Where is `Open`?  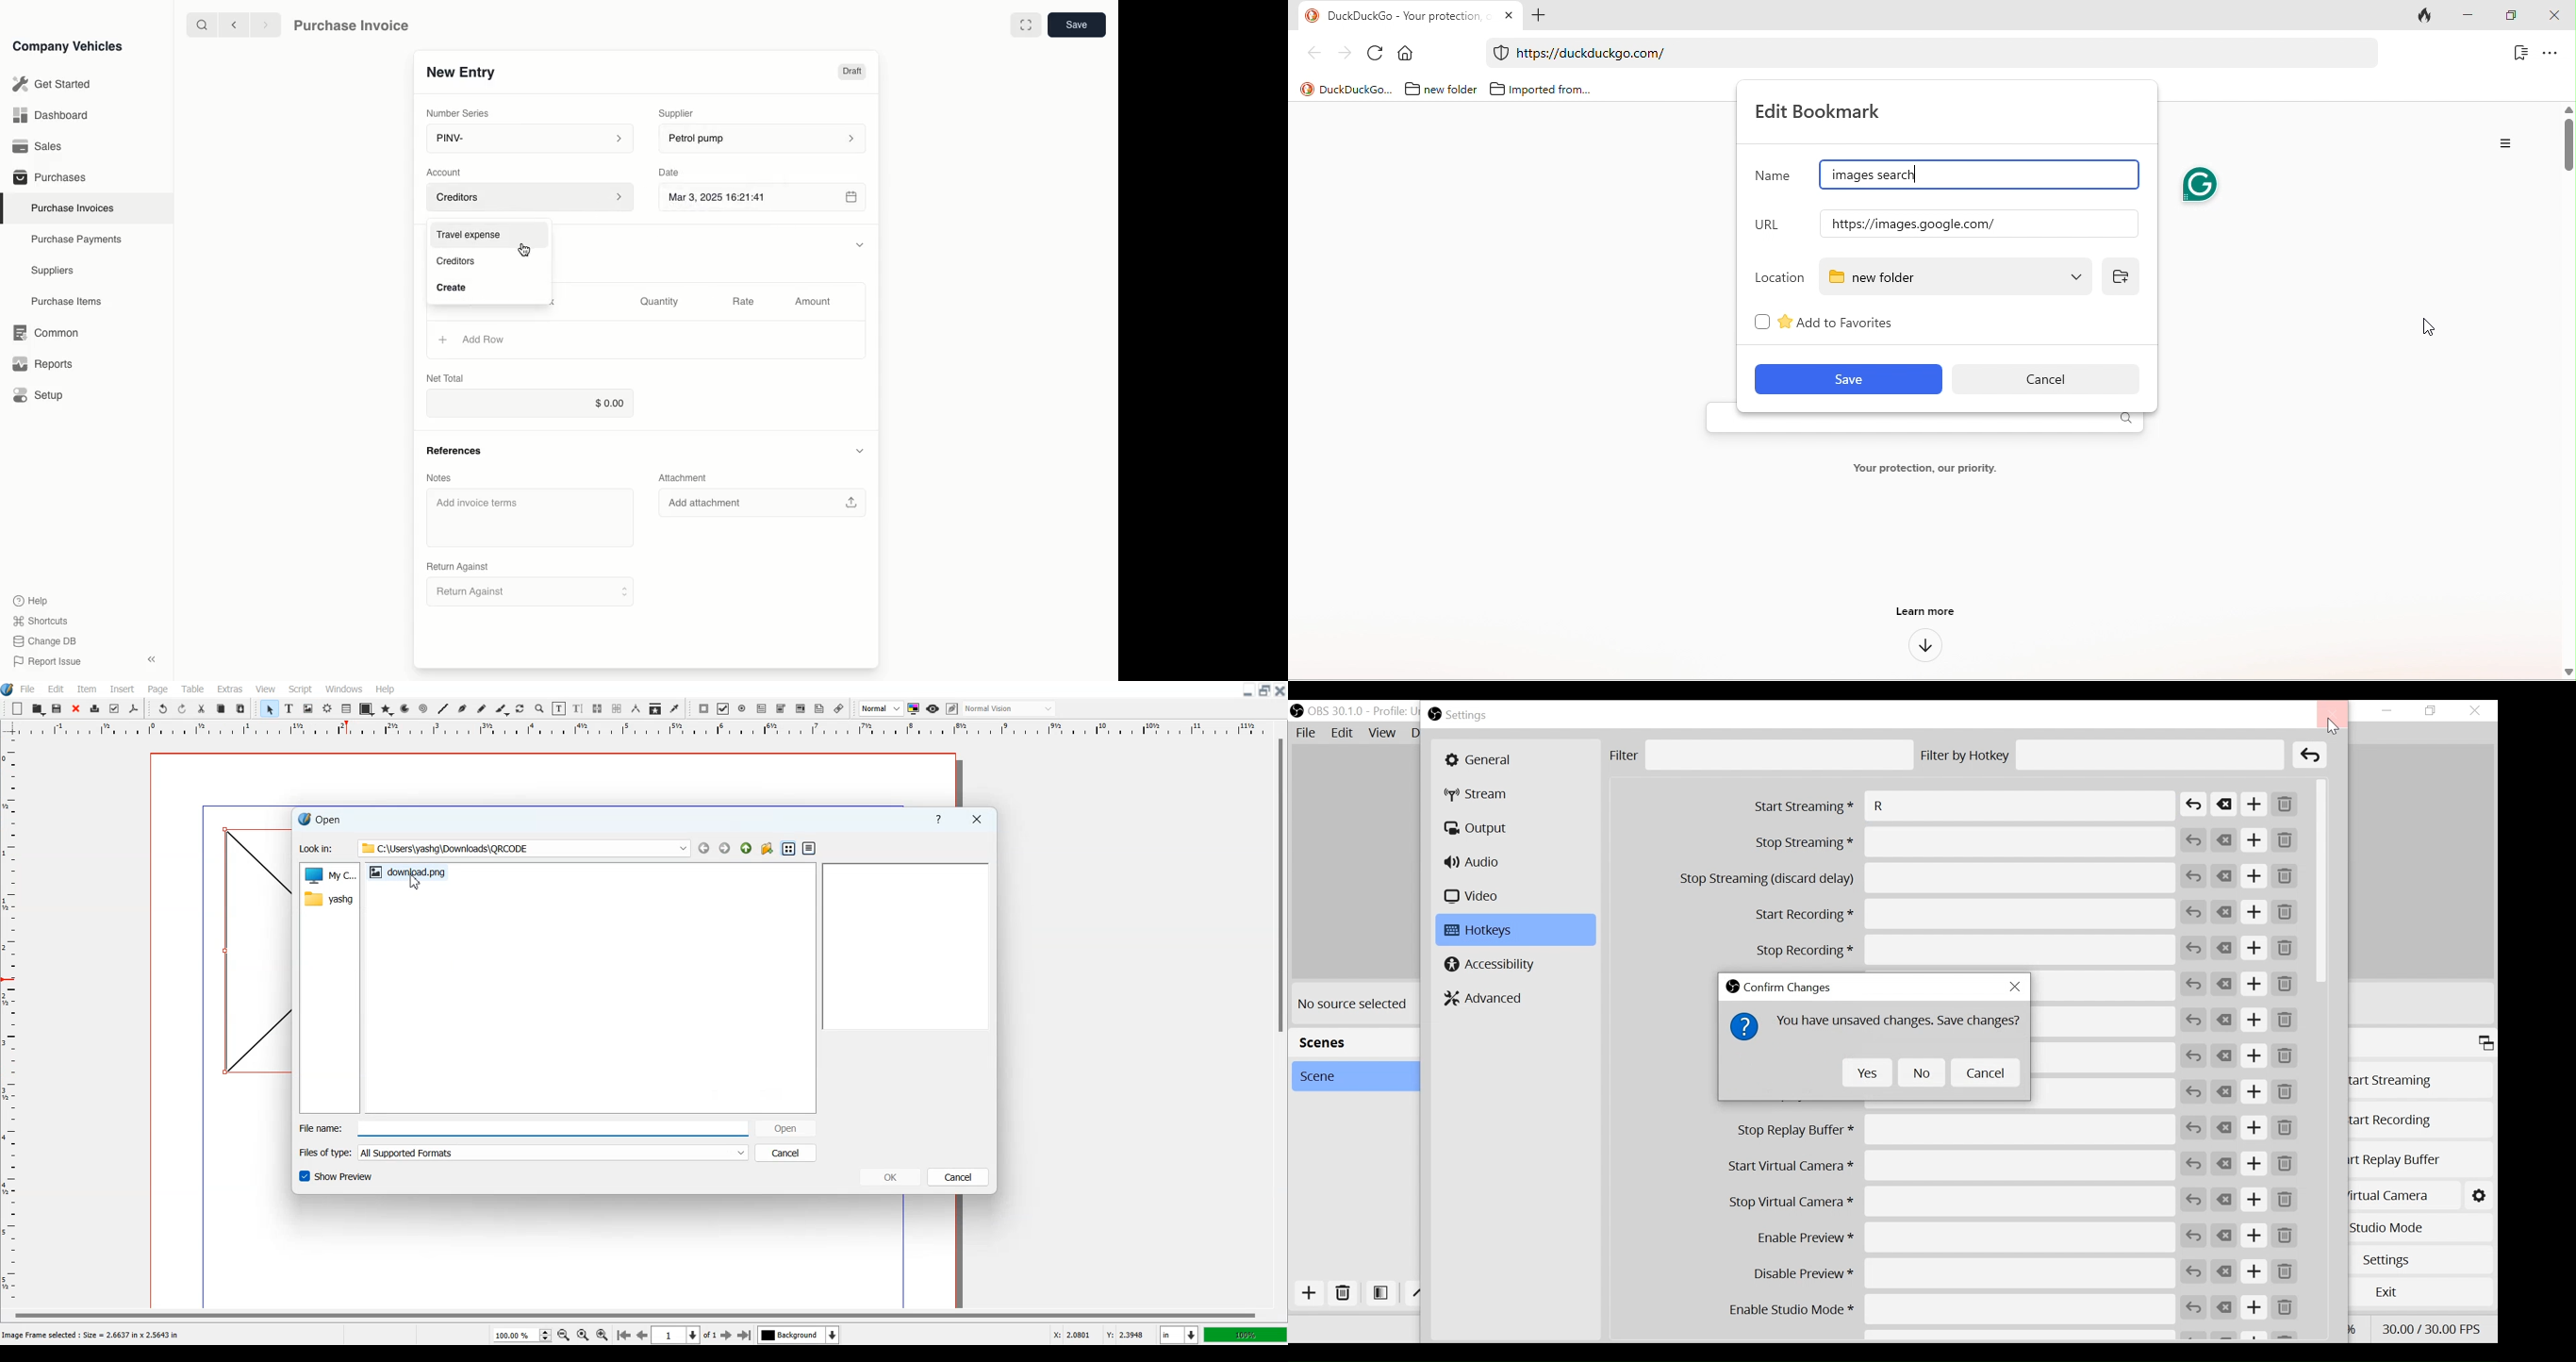
Open is located at coordinates (58, 709).